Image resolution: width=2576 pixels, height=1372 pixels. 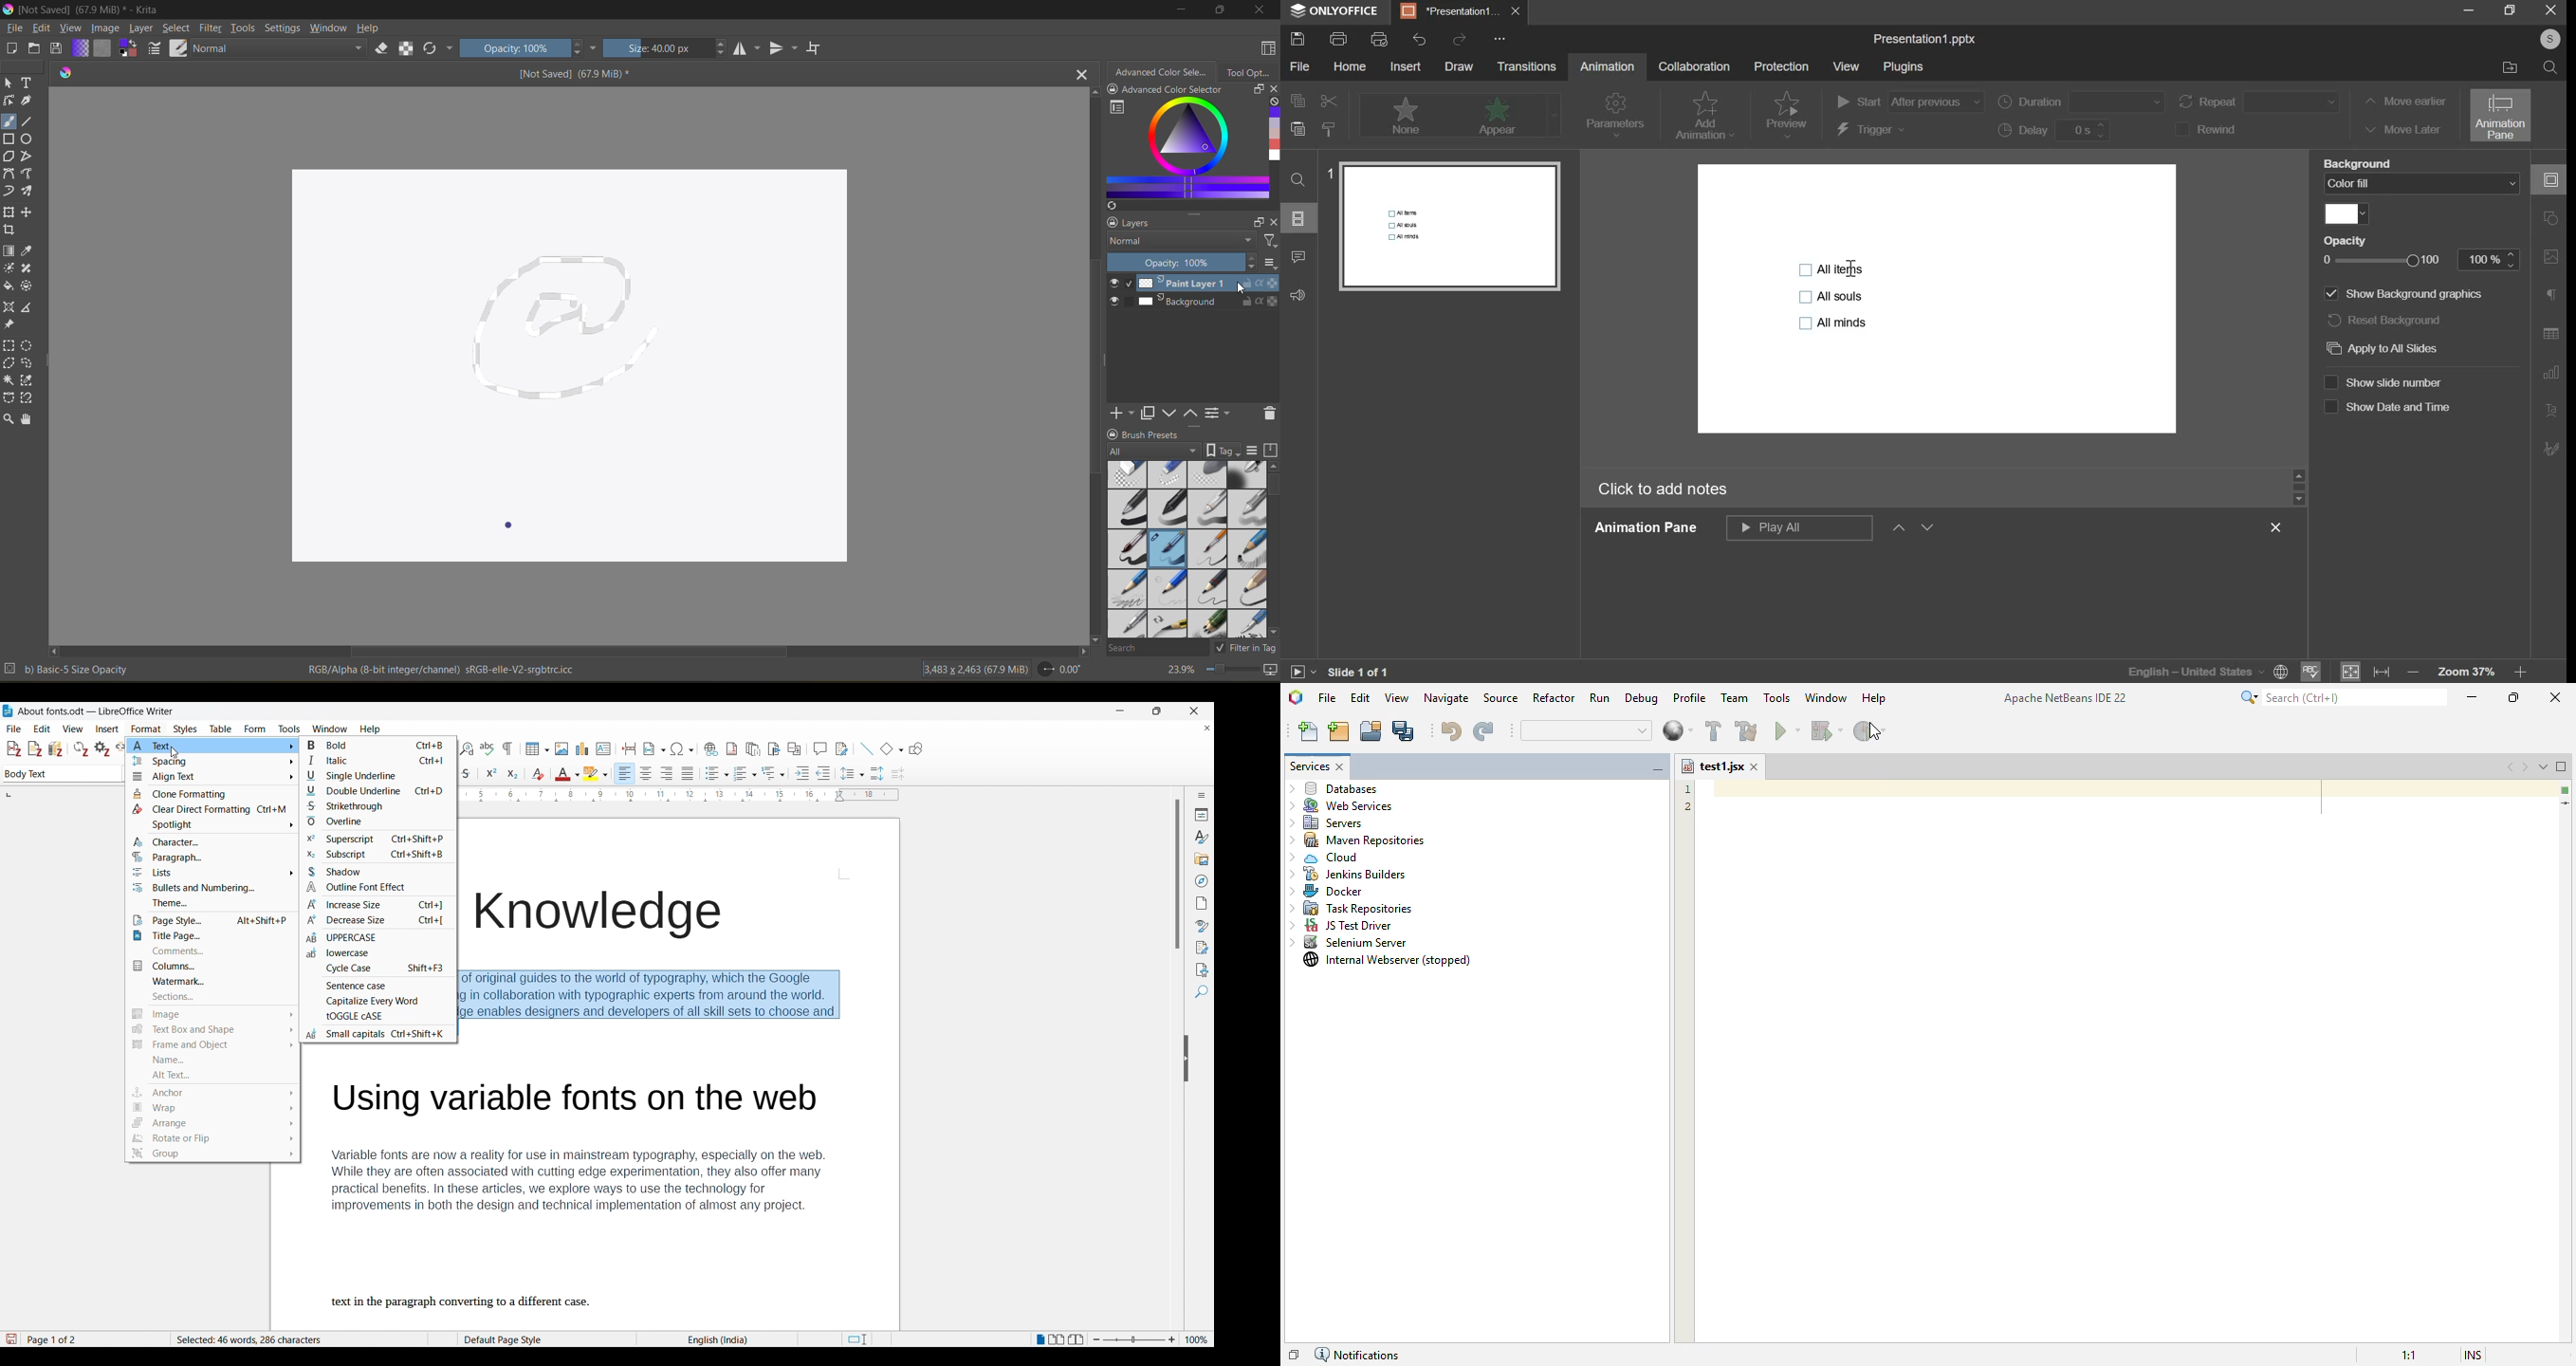 I want to click on line, so click(x=28, y=121).